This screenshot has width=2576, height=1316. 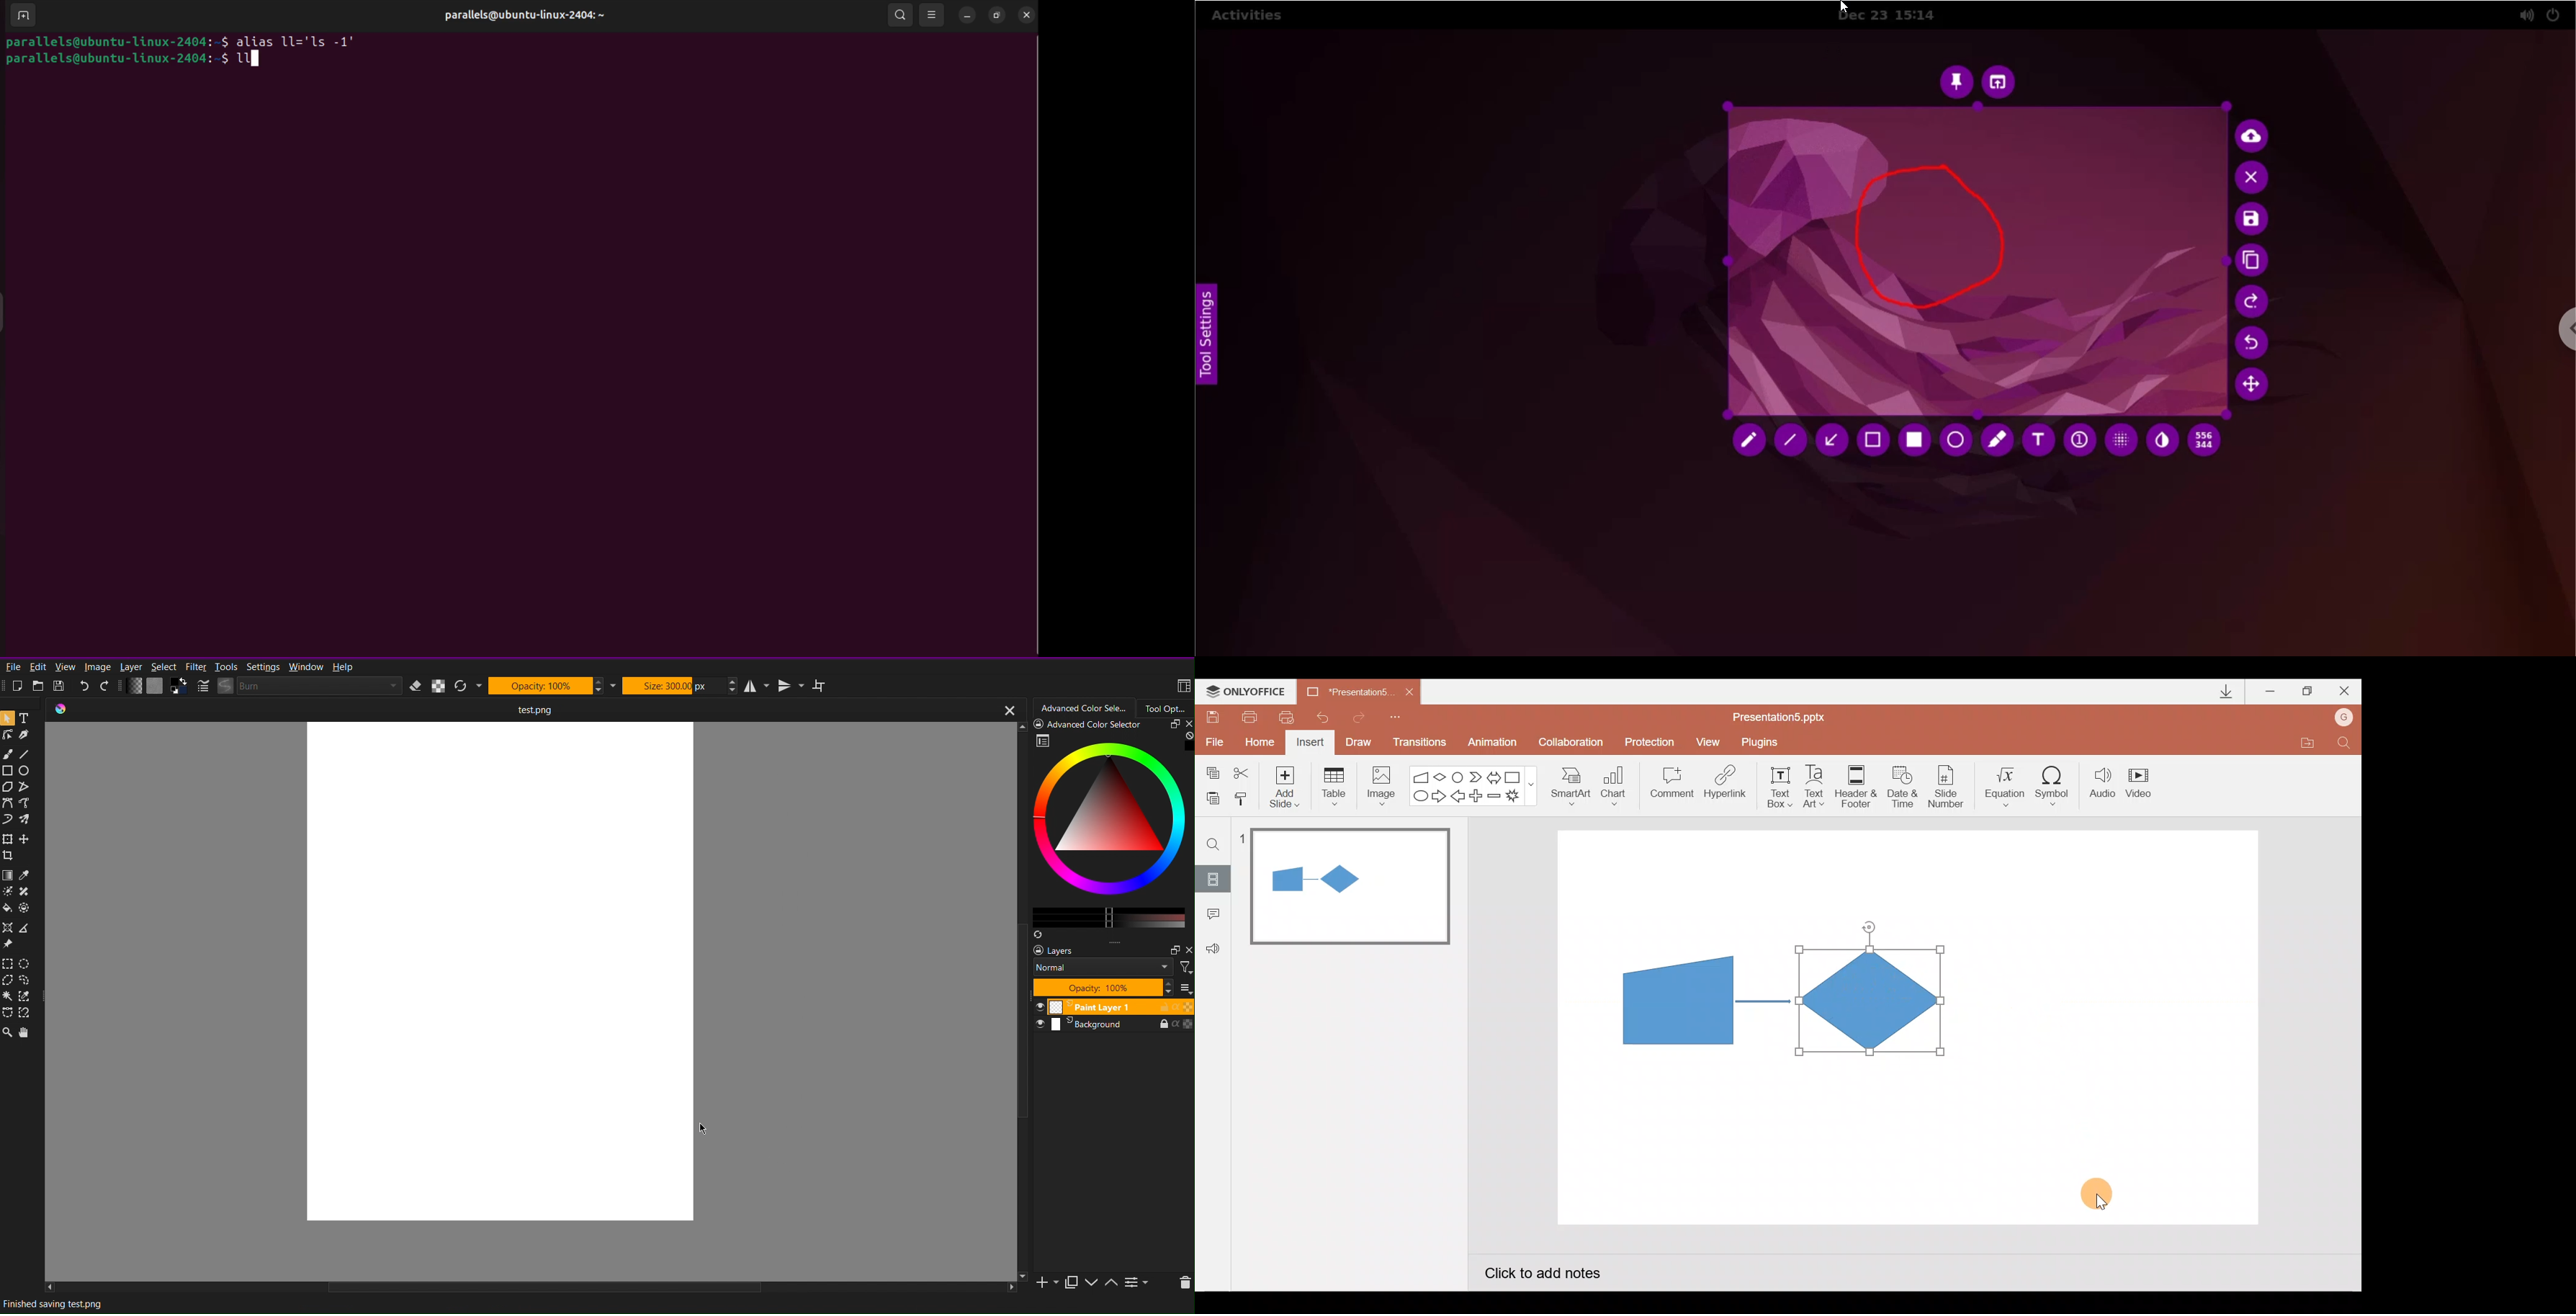 What do you see at coordinates (156, 687) in the screenshot?
I see `Color Settings` at bounding box center [156, 687].